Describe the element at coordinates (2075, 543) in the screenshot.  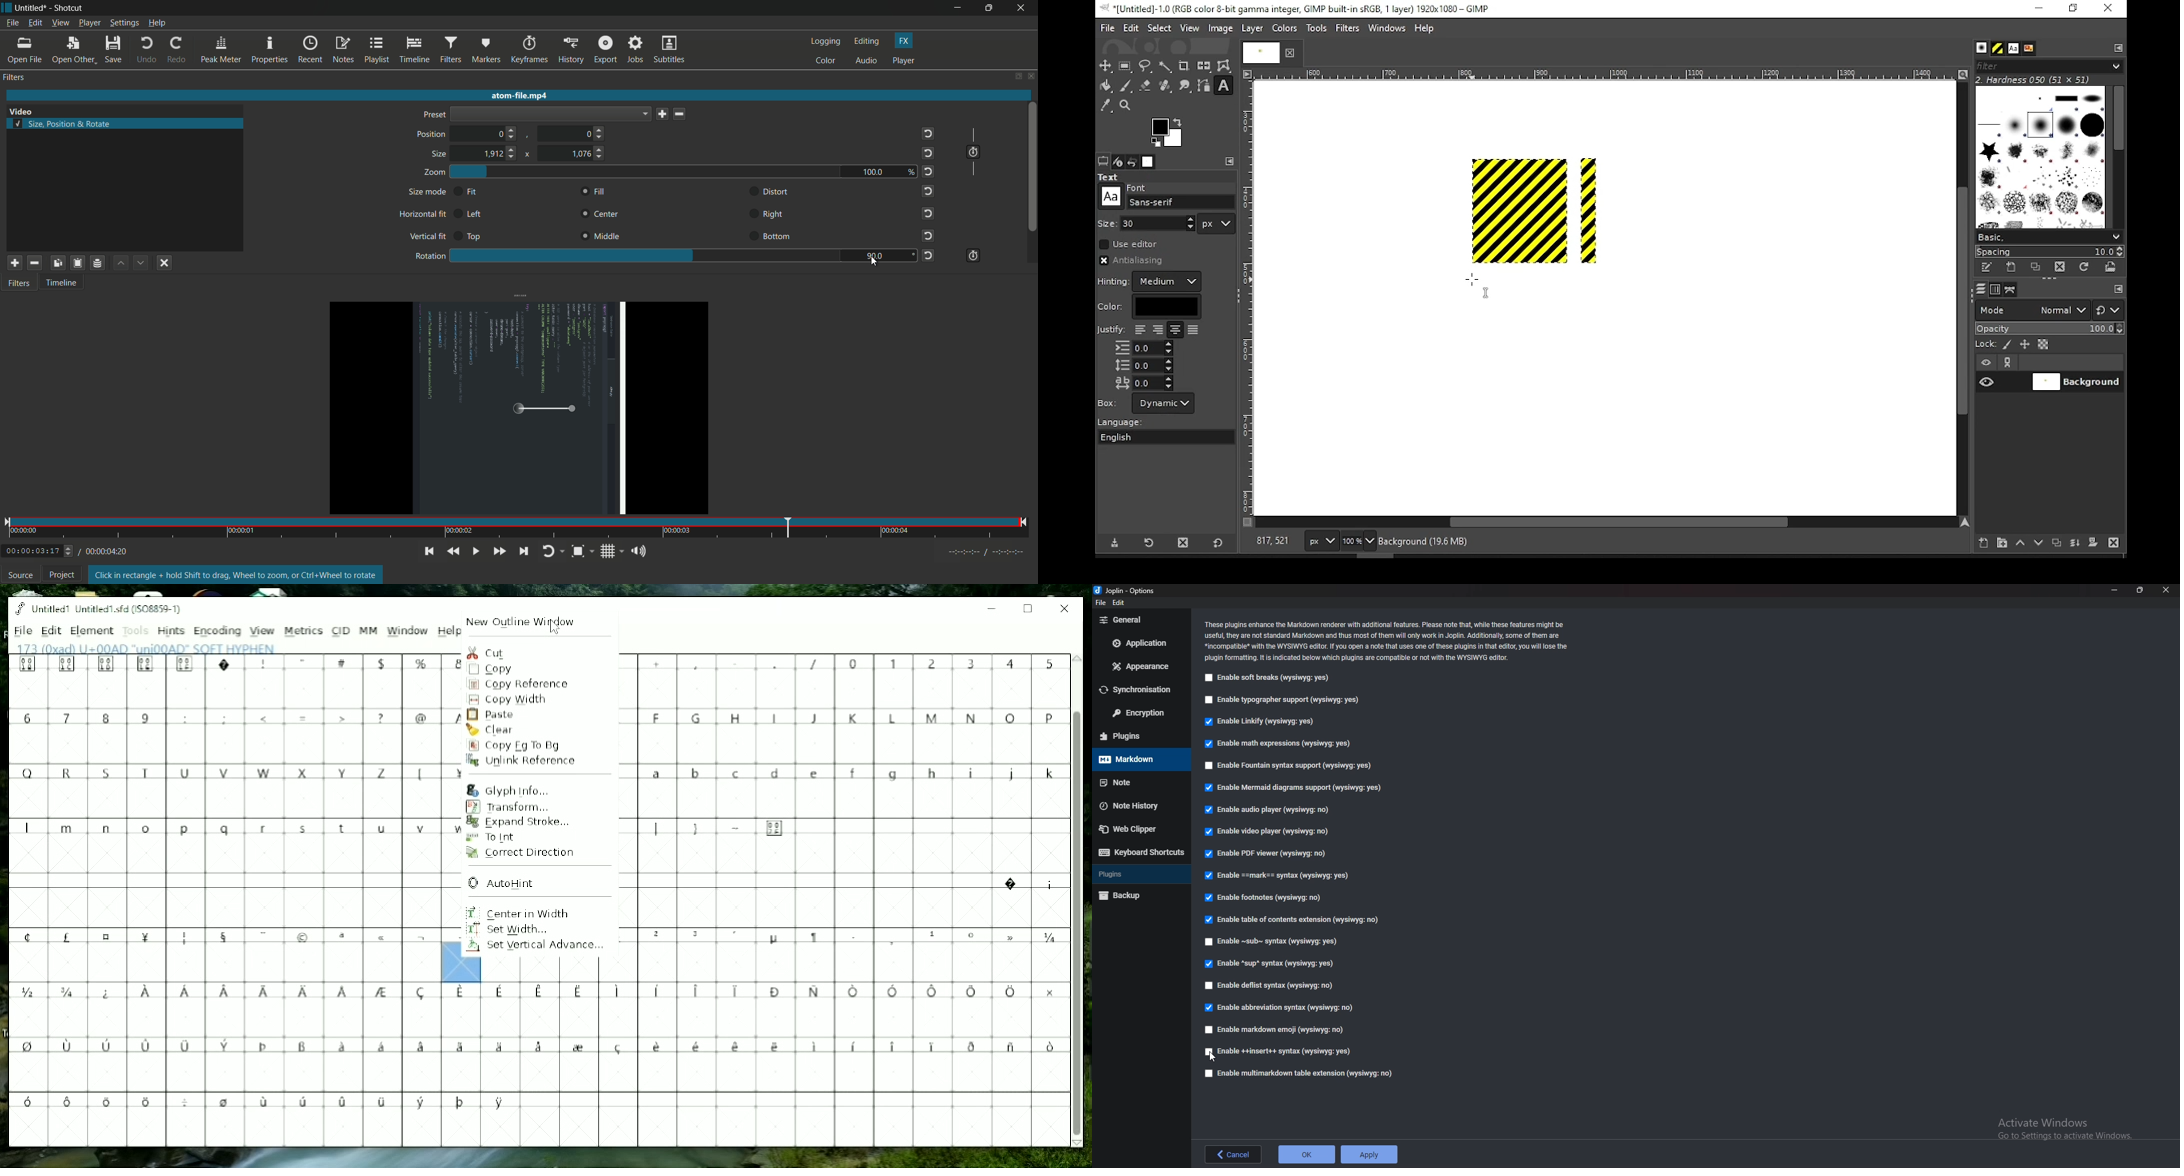
I see `merge layer` at that location.